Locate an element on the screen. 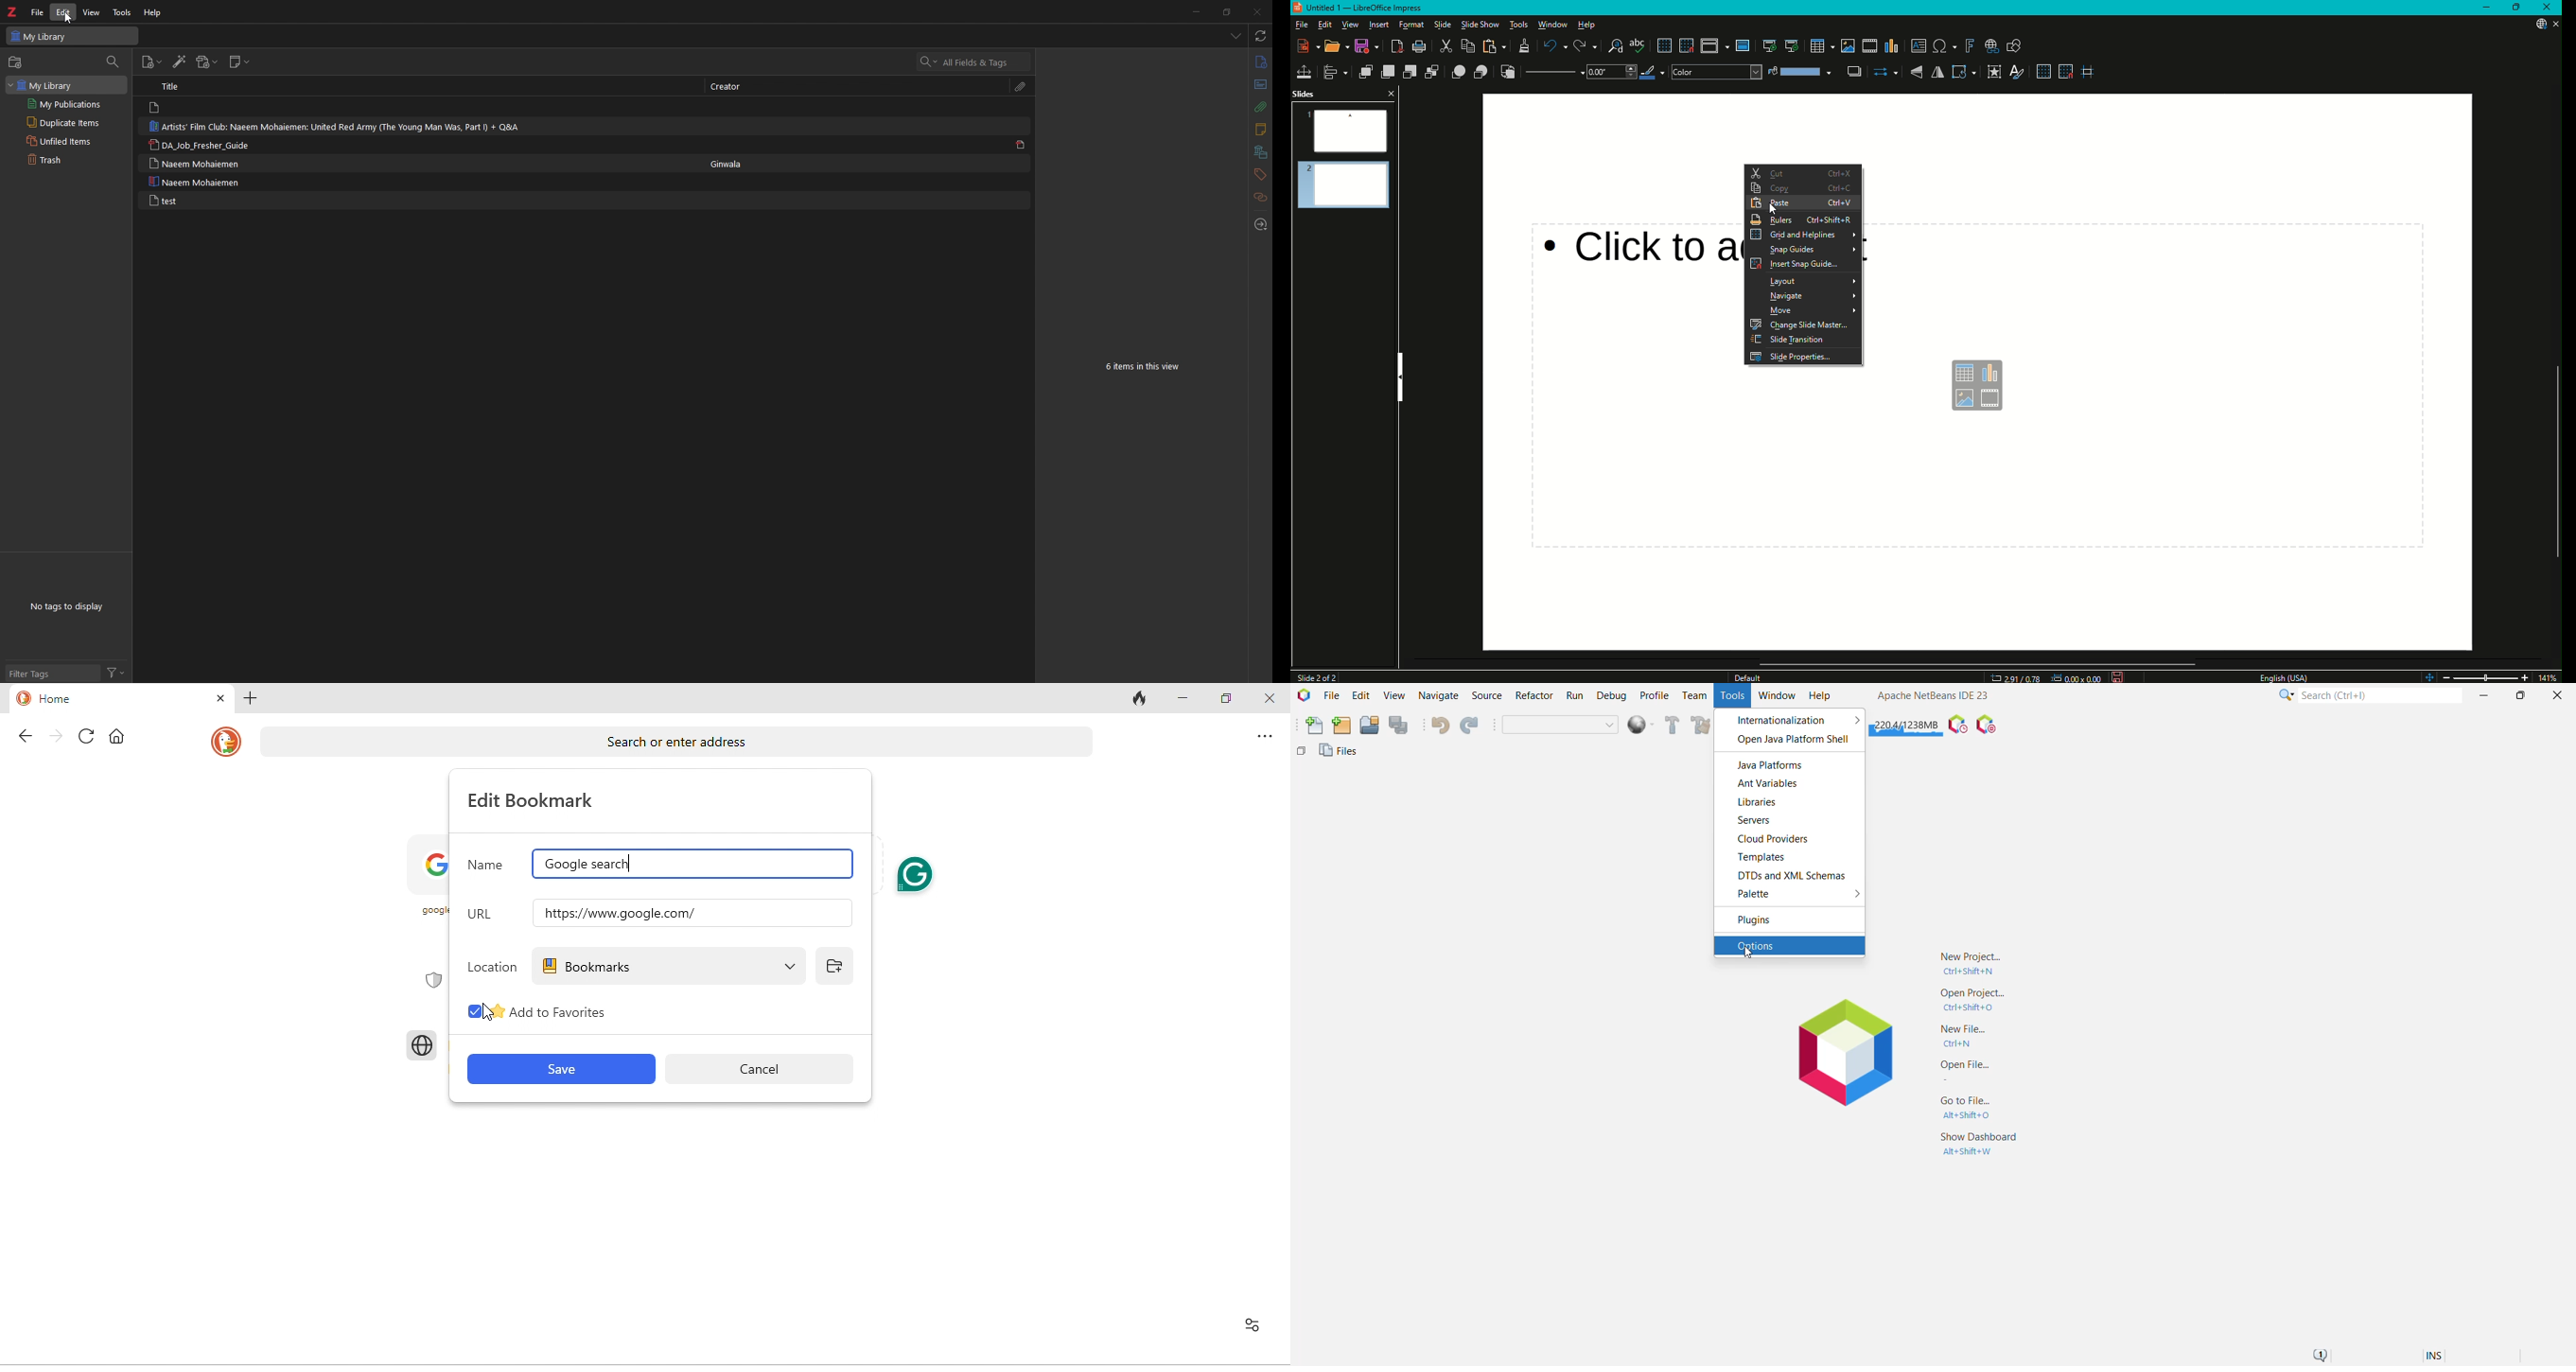  Updates Available is located at coordinates (2536, 24).